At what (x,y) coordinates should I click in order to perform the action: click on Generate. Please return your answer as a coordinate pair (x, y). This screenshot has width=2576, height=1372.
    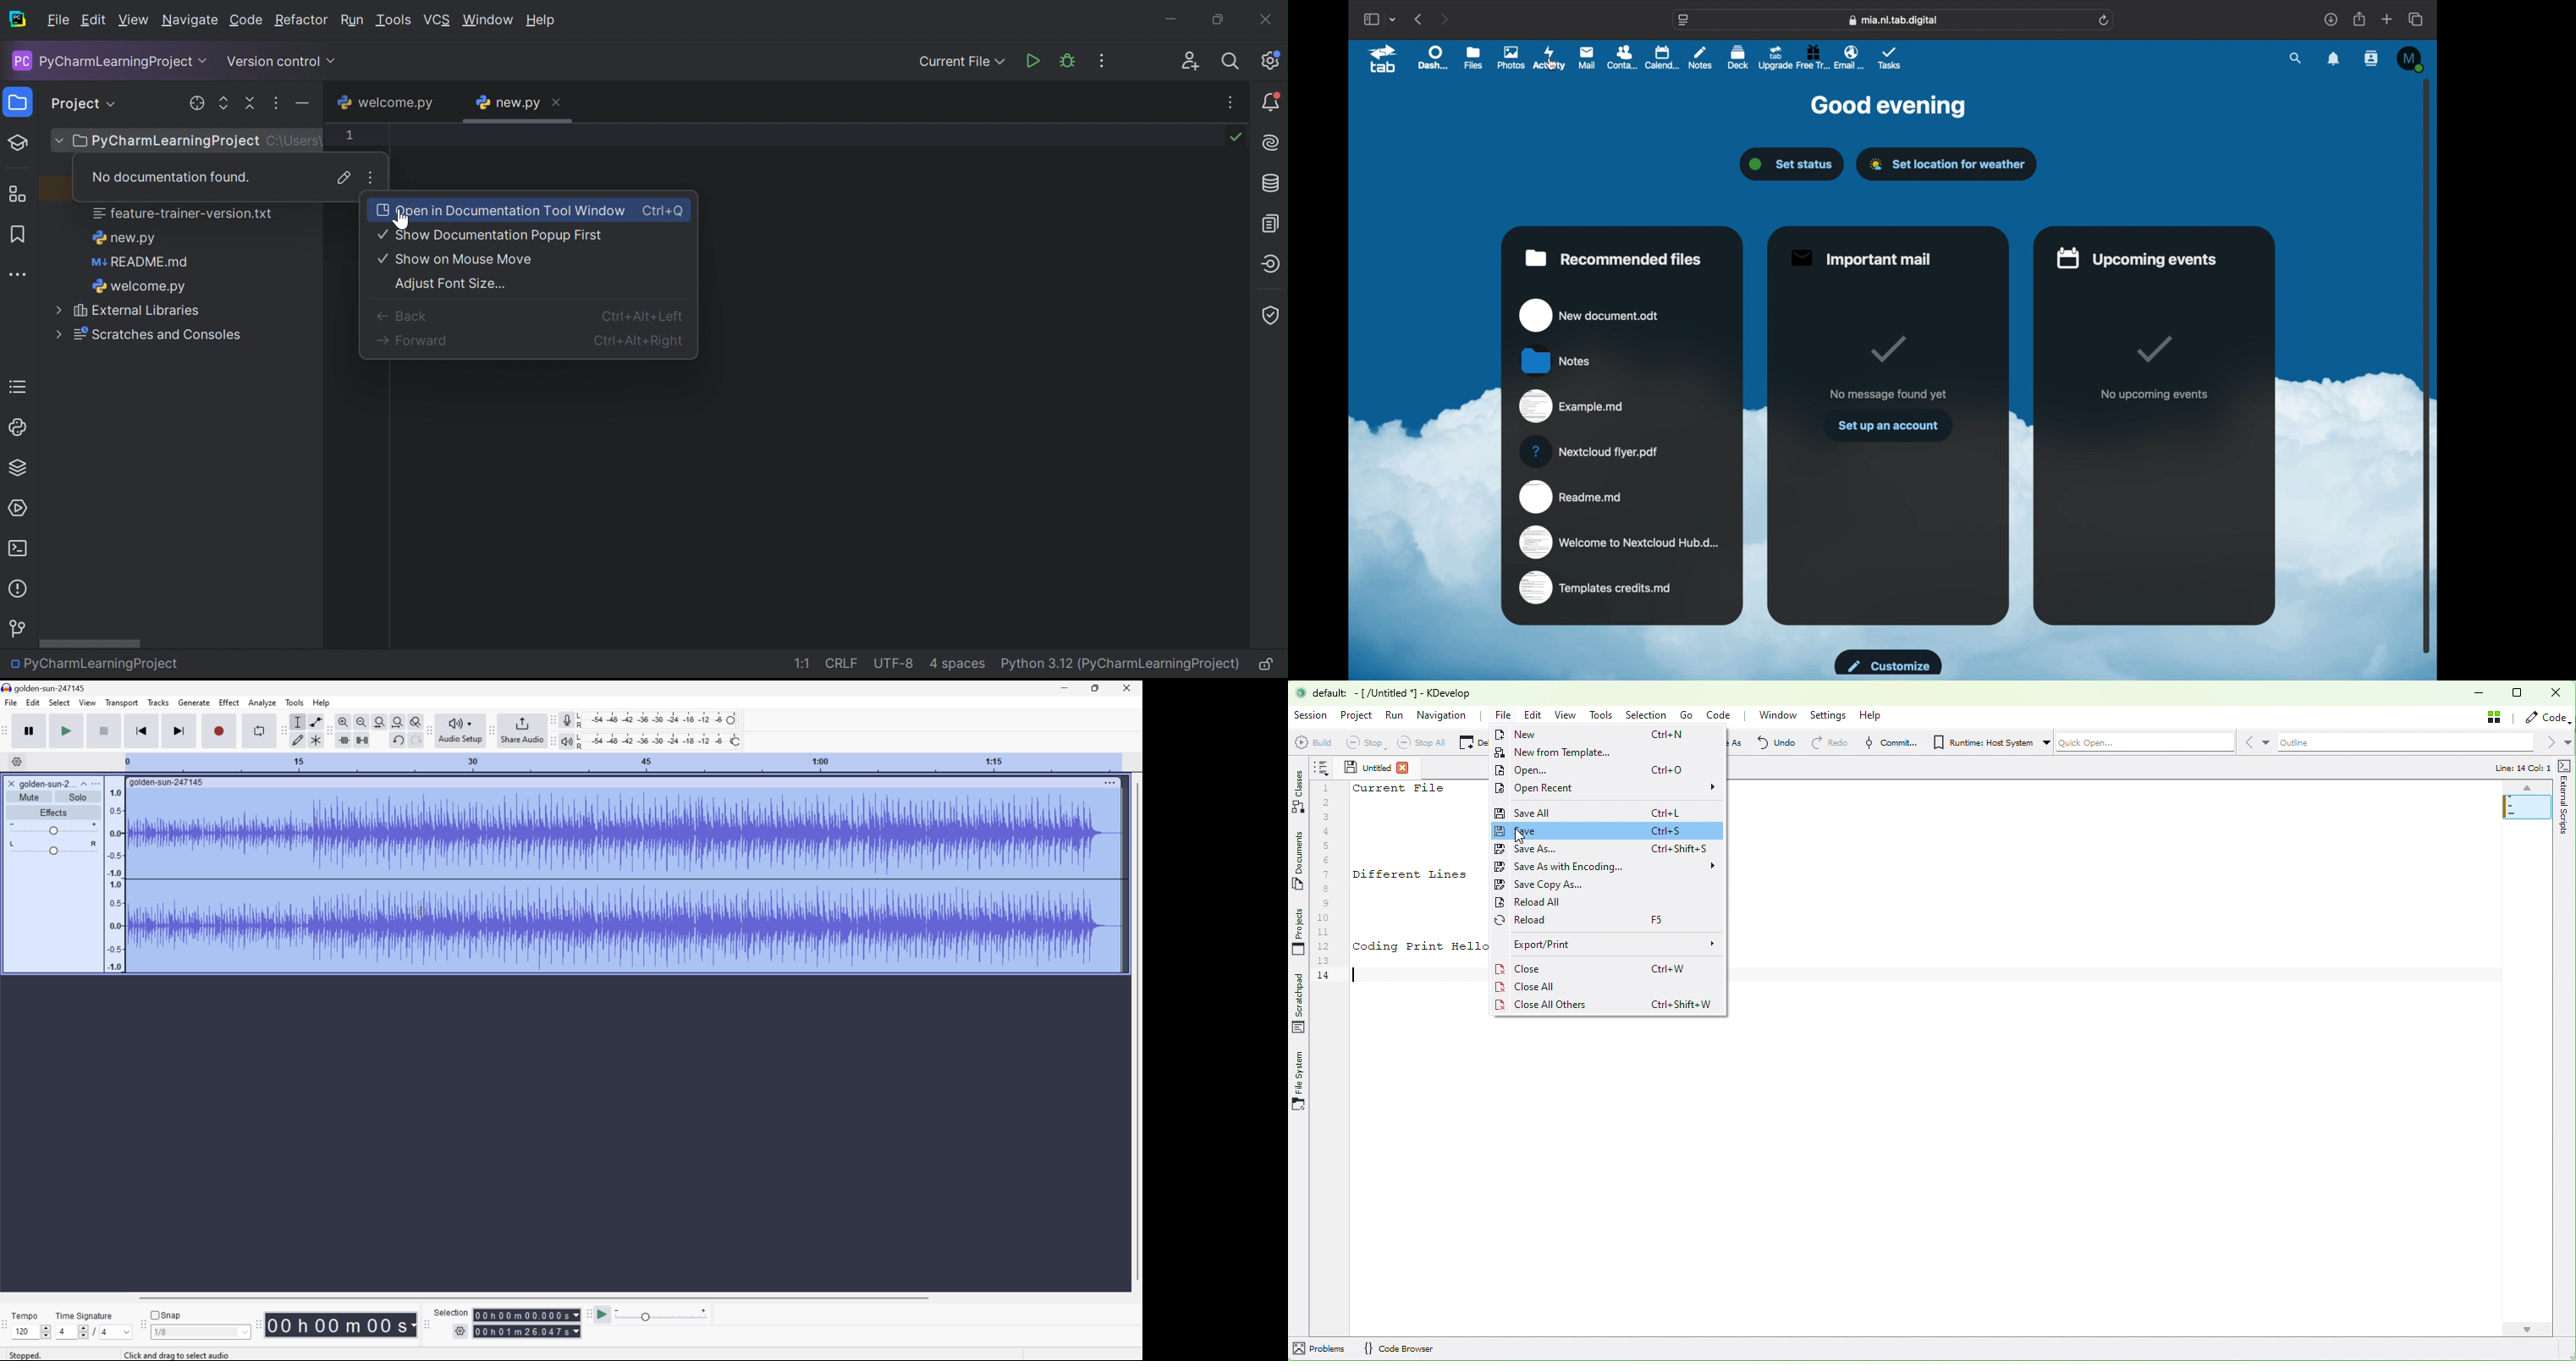
    Looking at the image, I should click on (195, 702).